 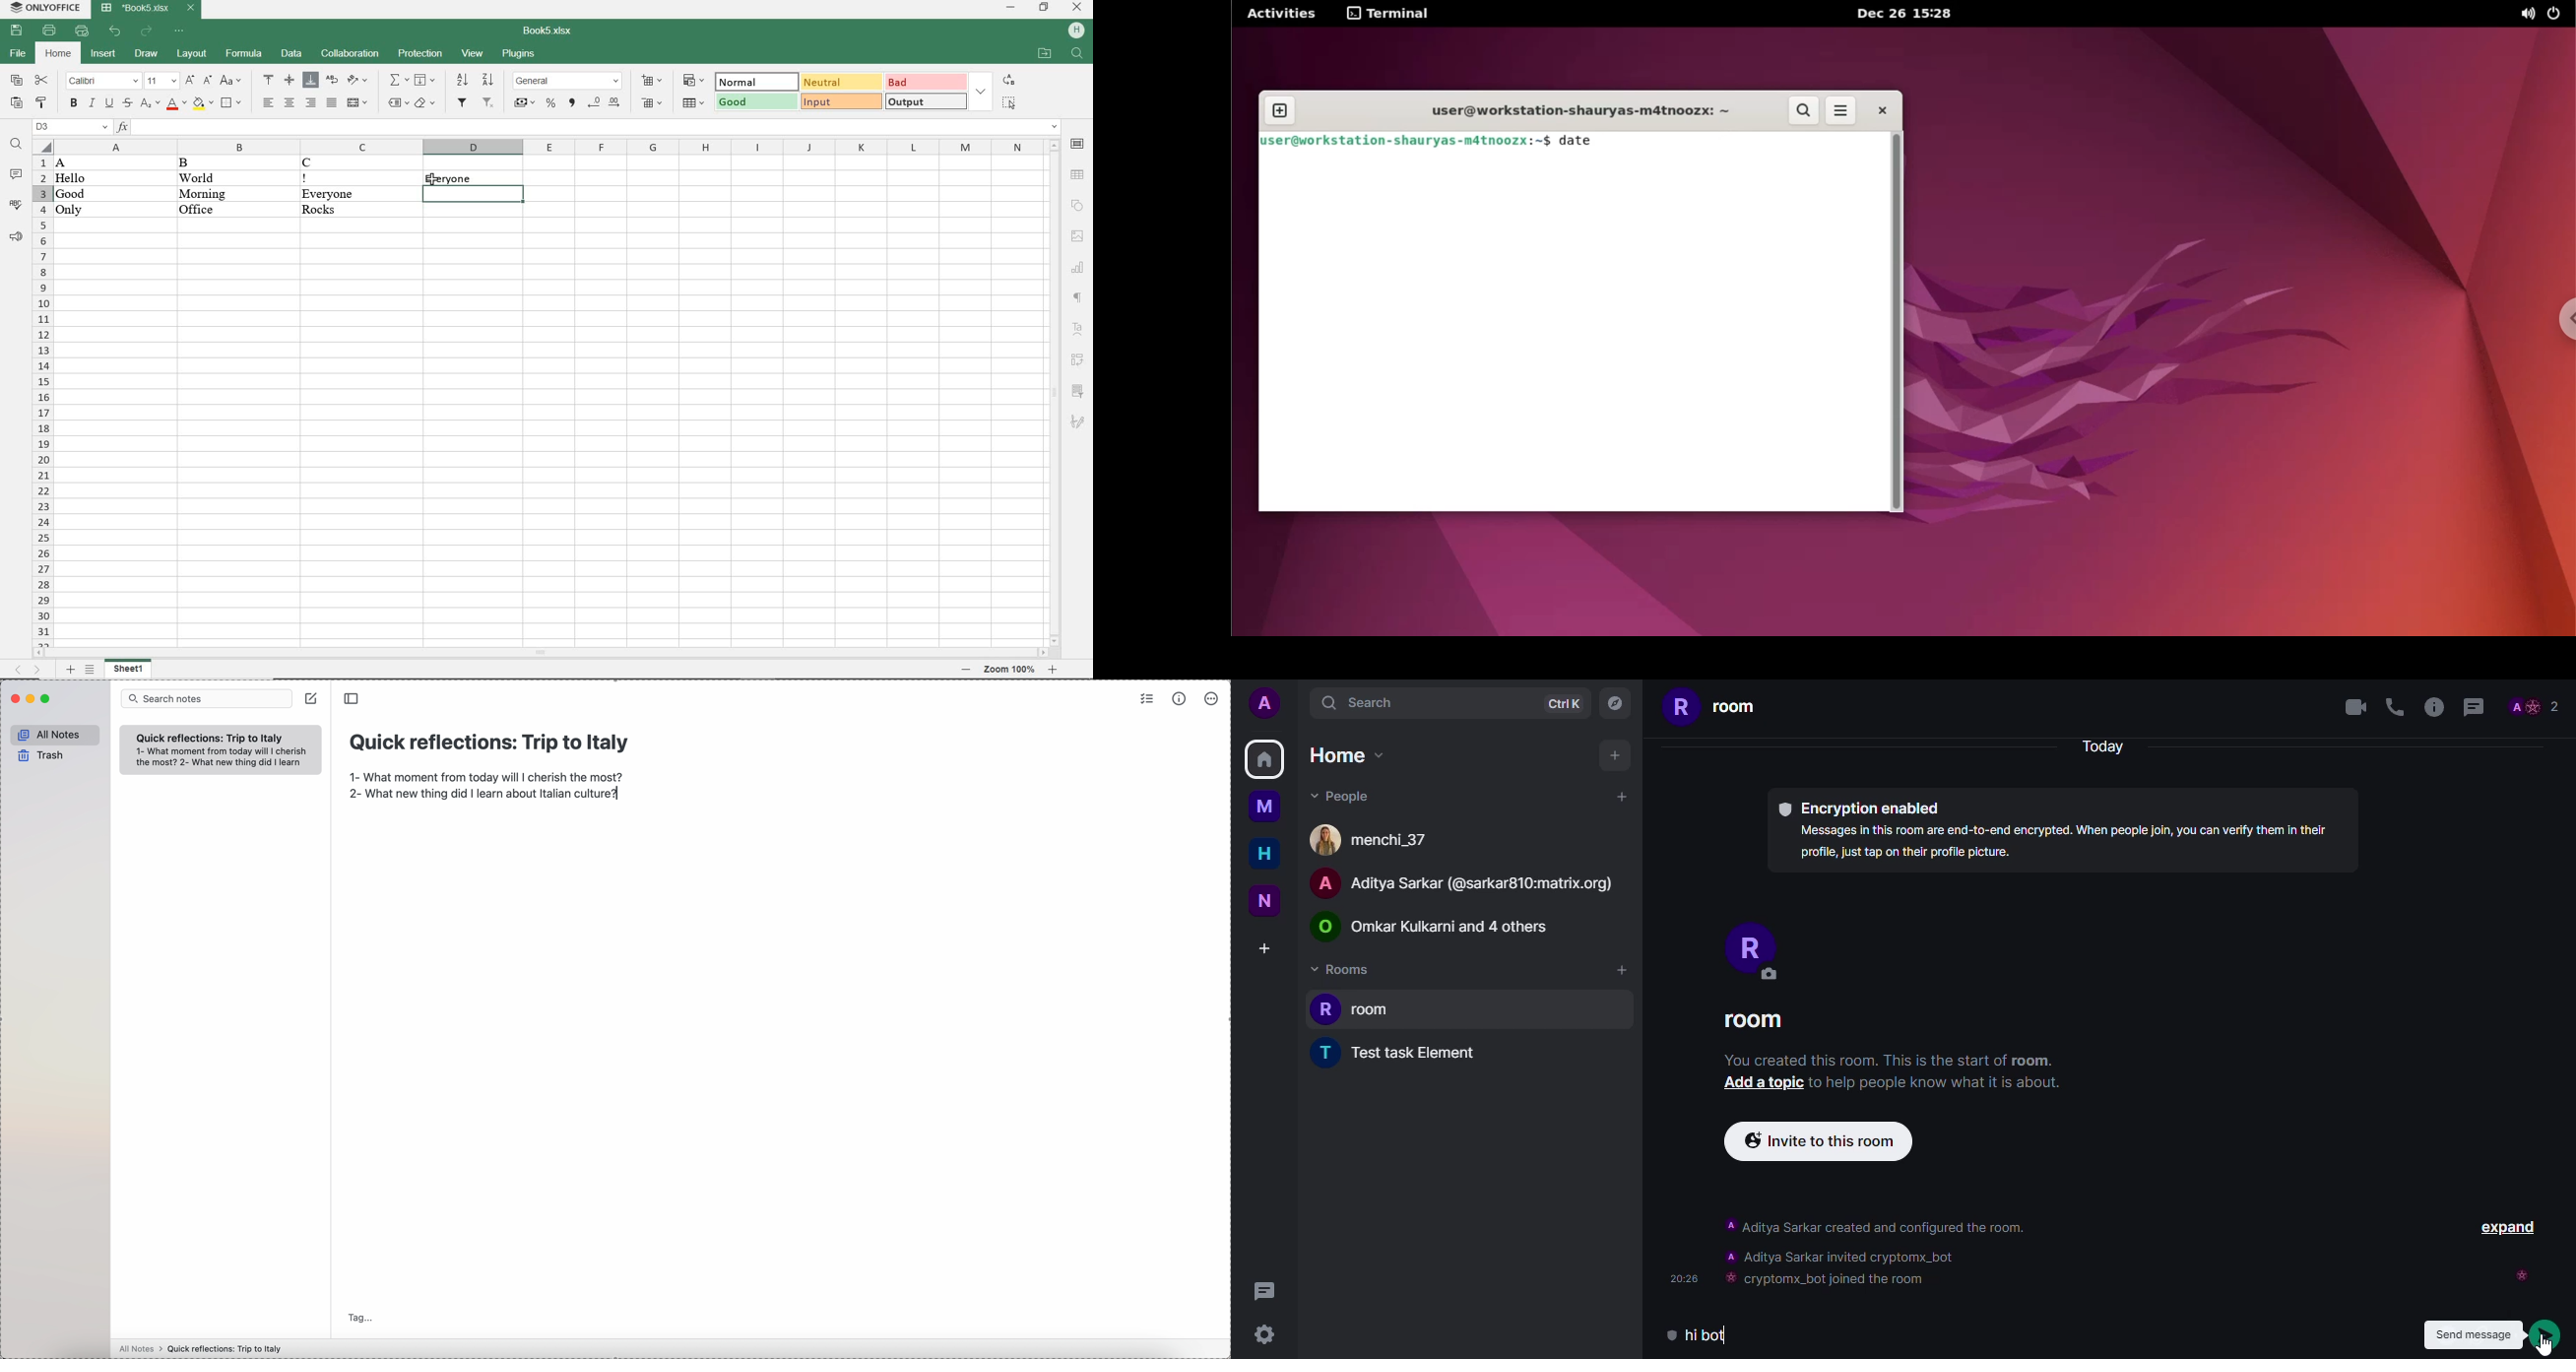 I want to click on percent style, so click(x=550, y=104).